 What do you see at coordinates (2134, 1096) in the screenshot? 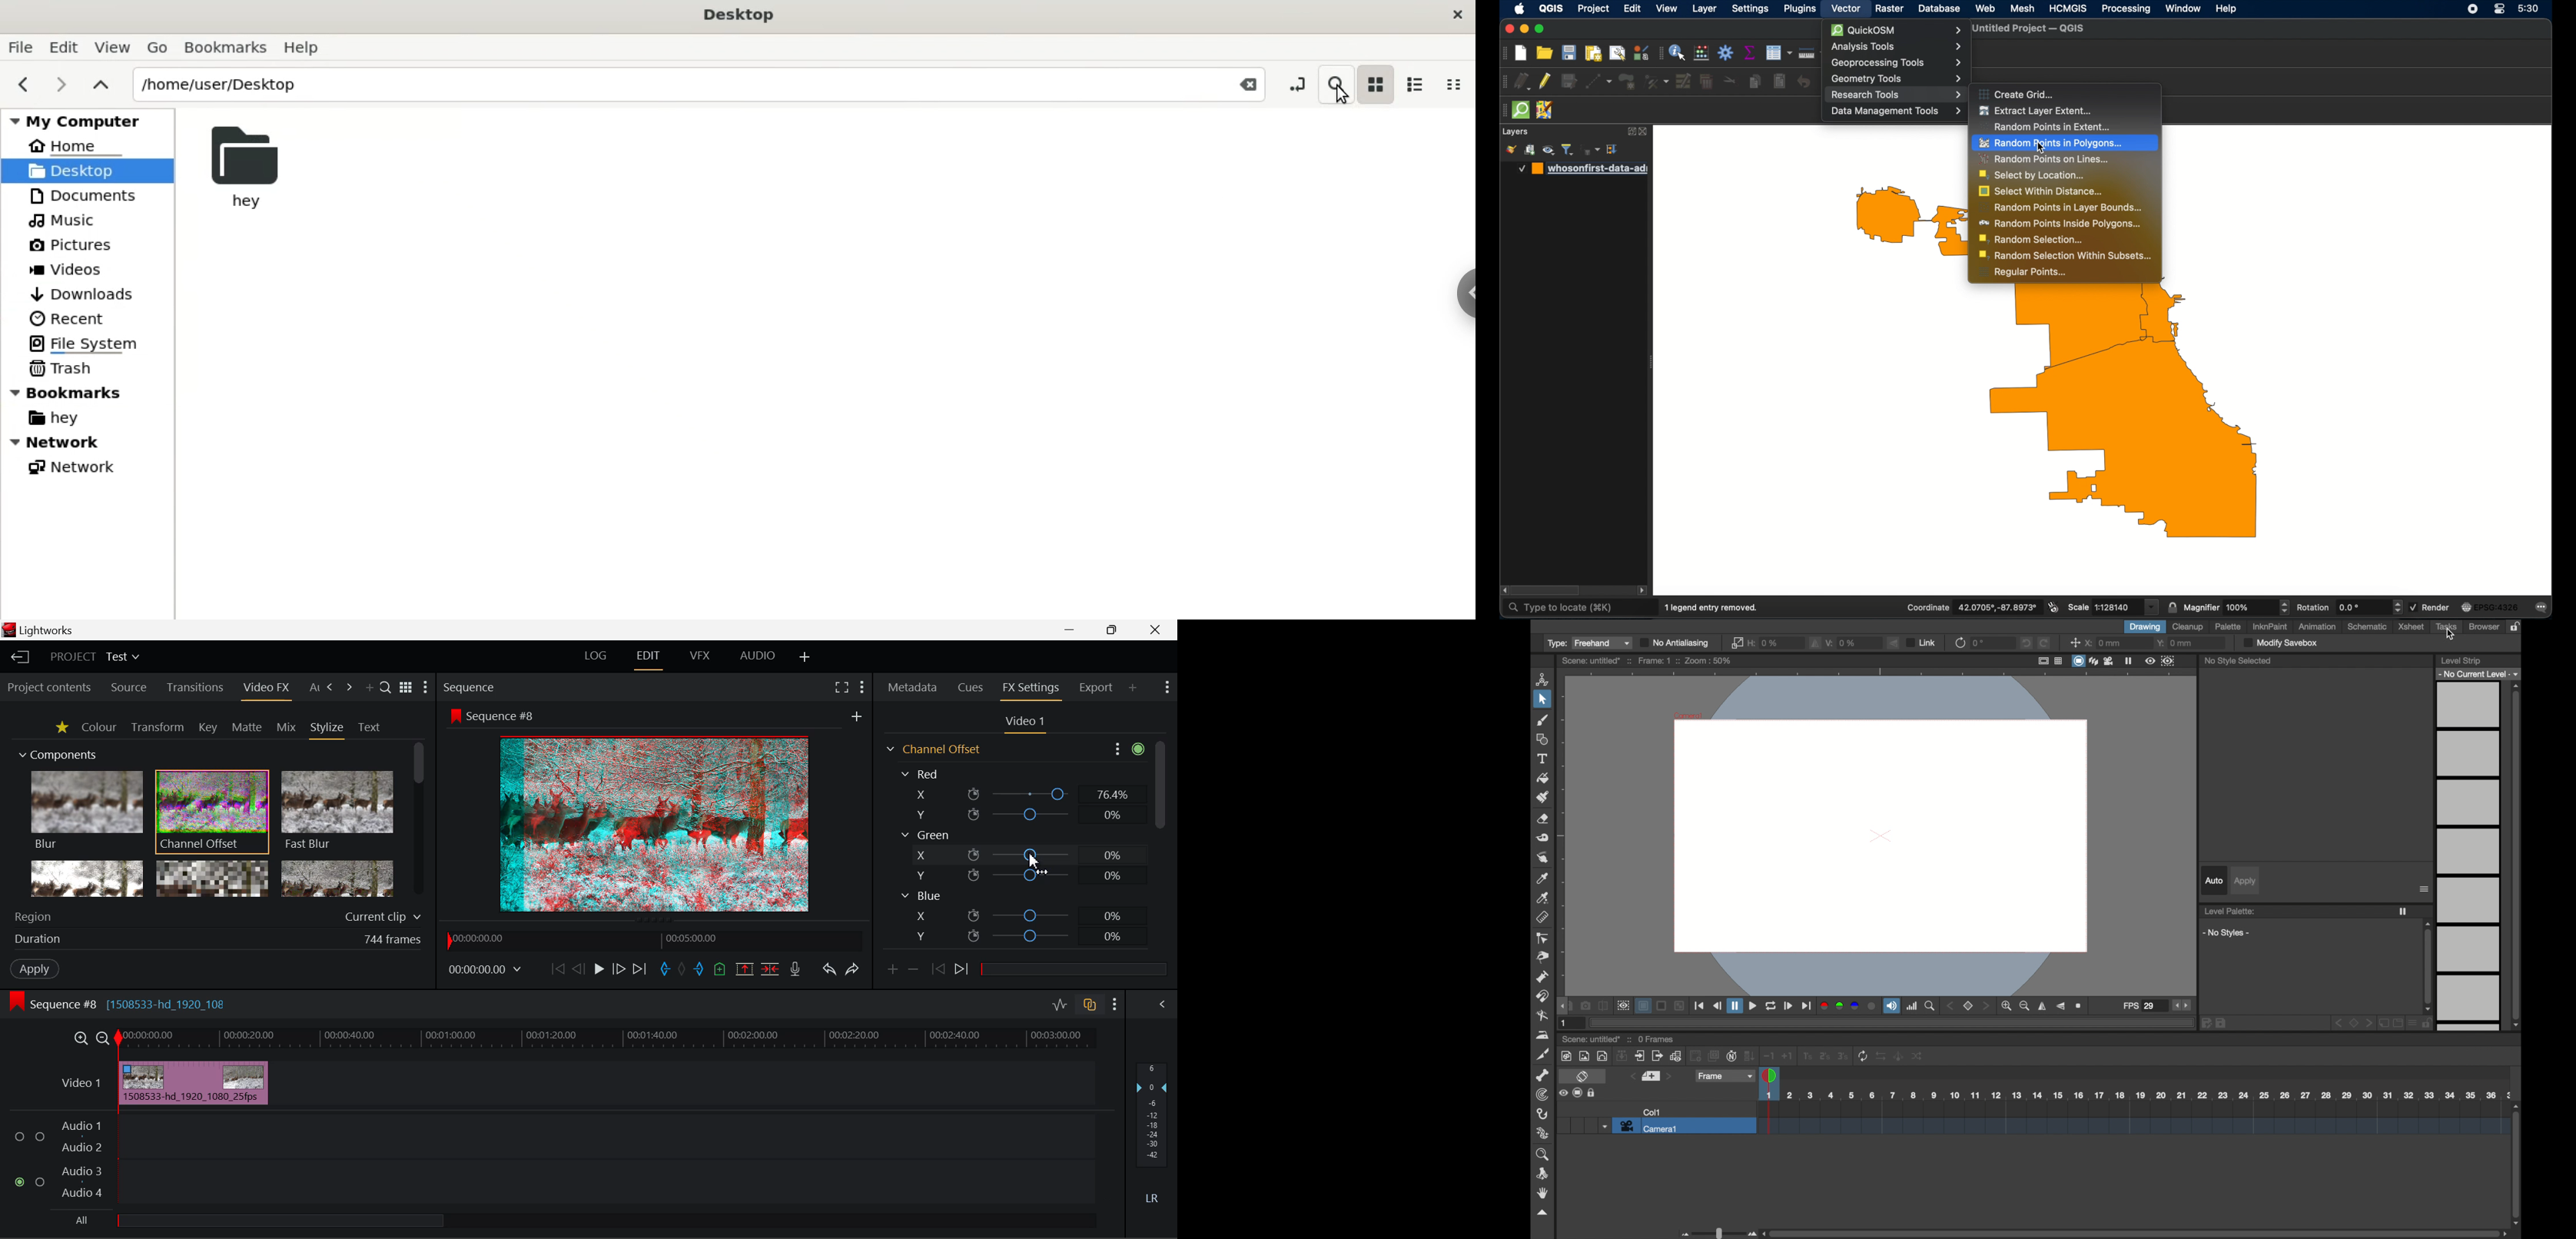
I see `scene scale` at bounding box center [2134, 1096].